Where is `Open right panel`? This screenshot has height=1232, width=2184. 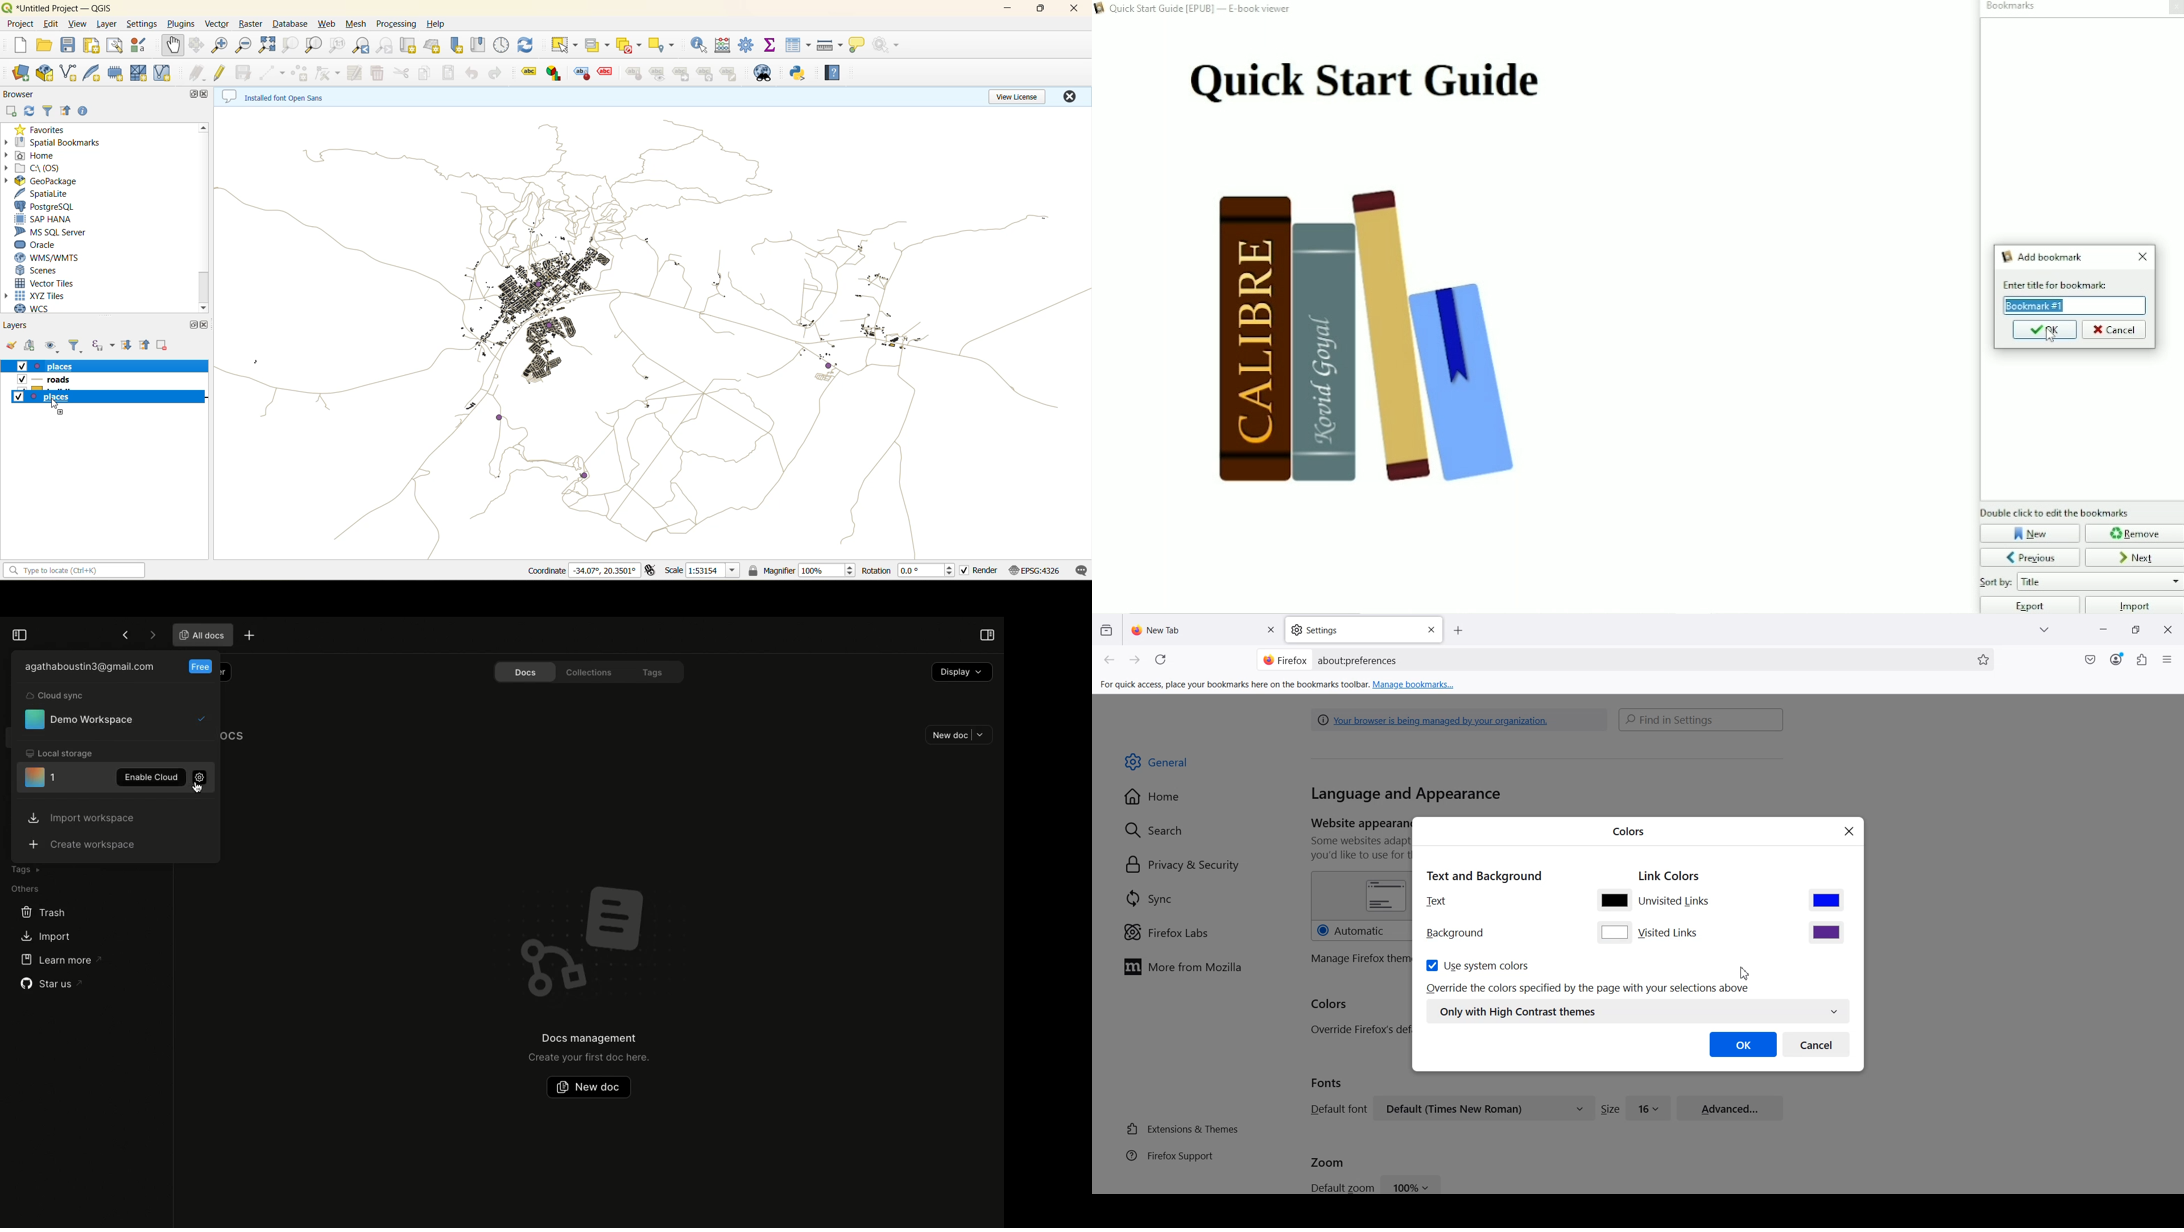 Open right panel is located at coordinates (987, 635).